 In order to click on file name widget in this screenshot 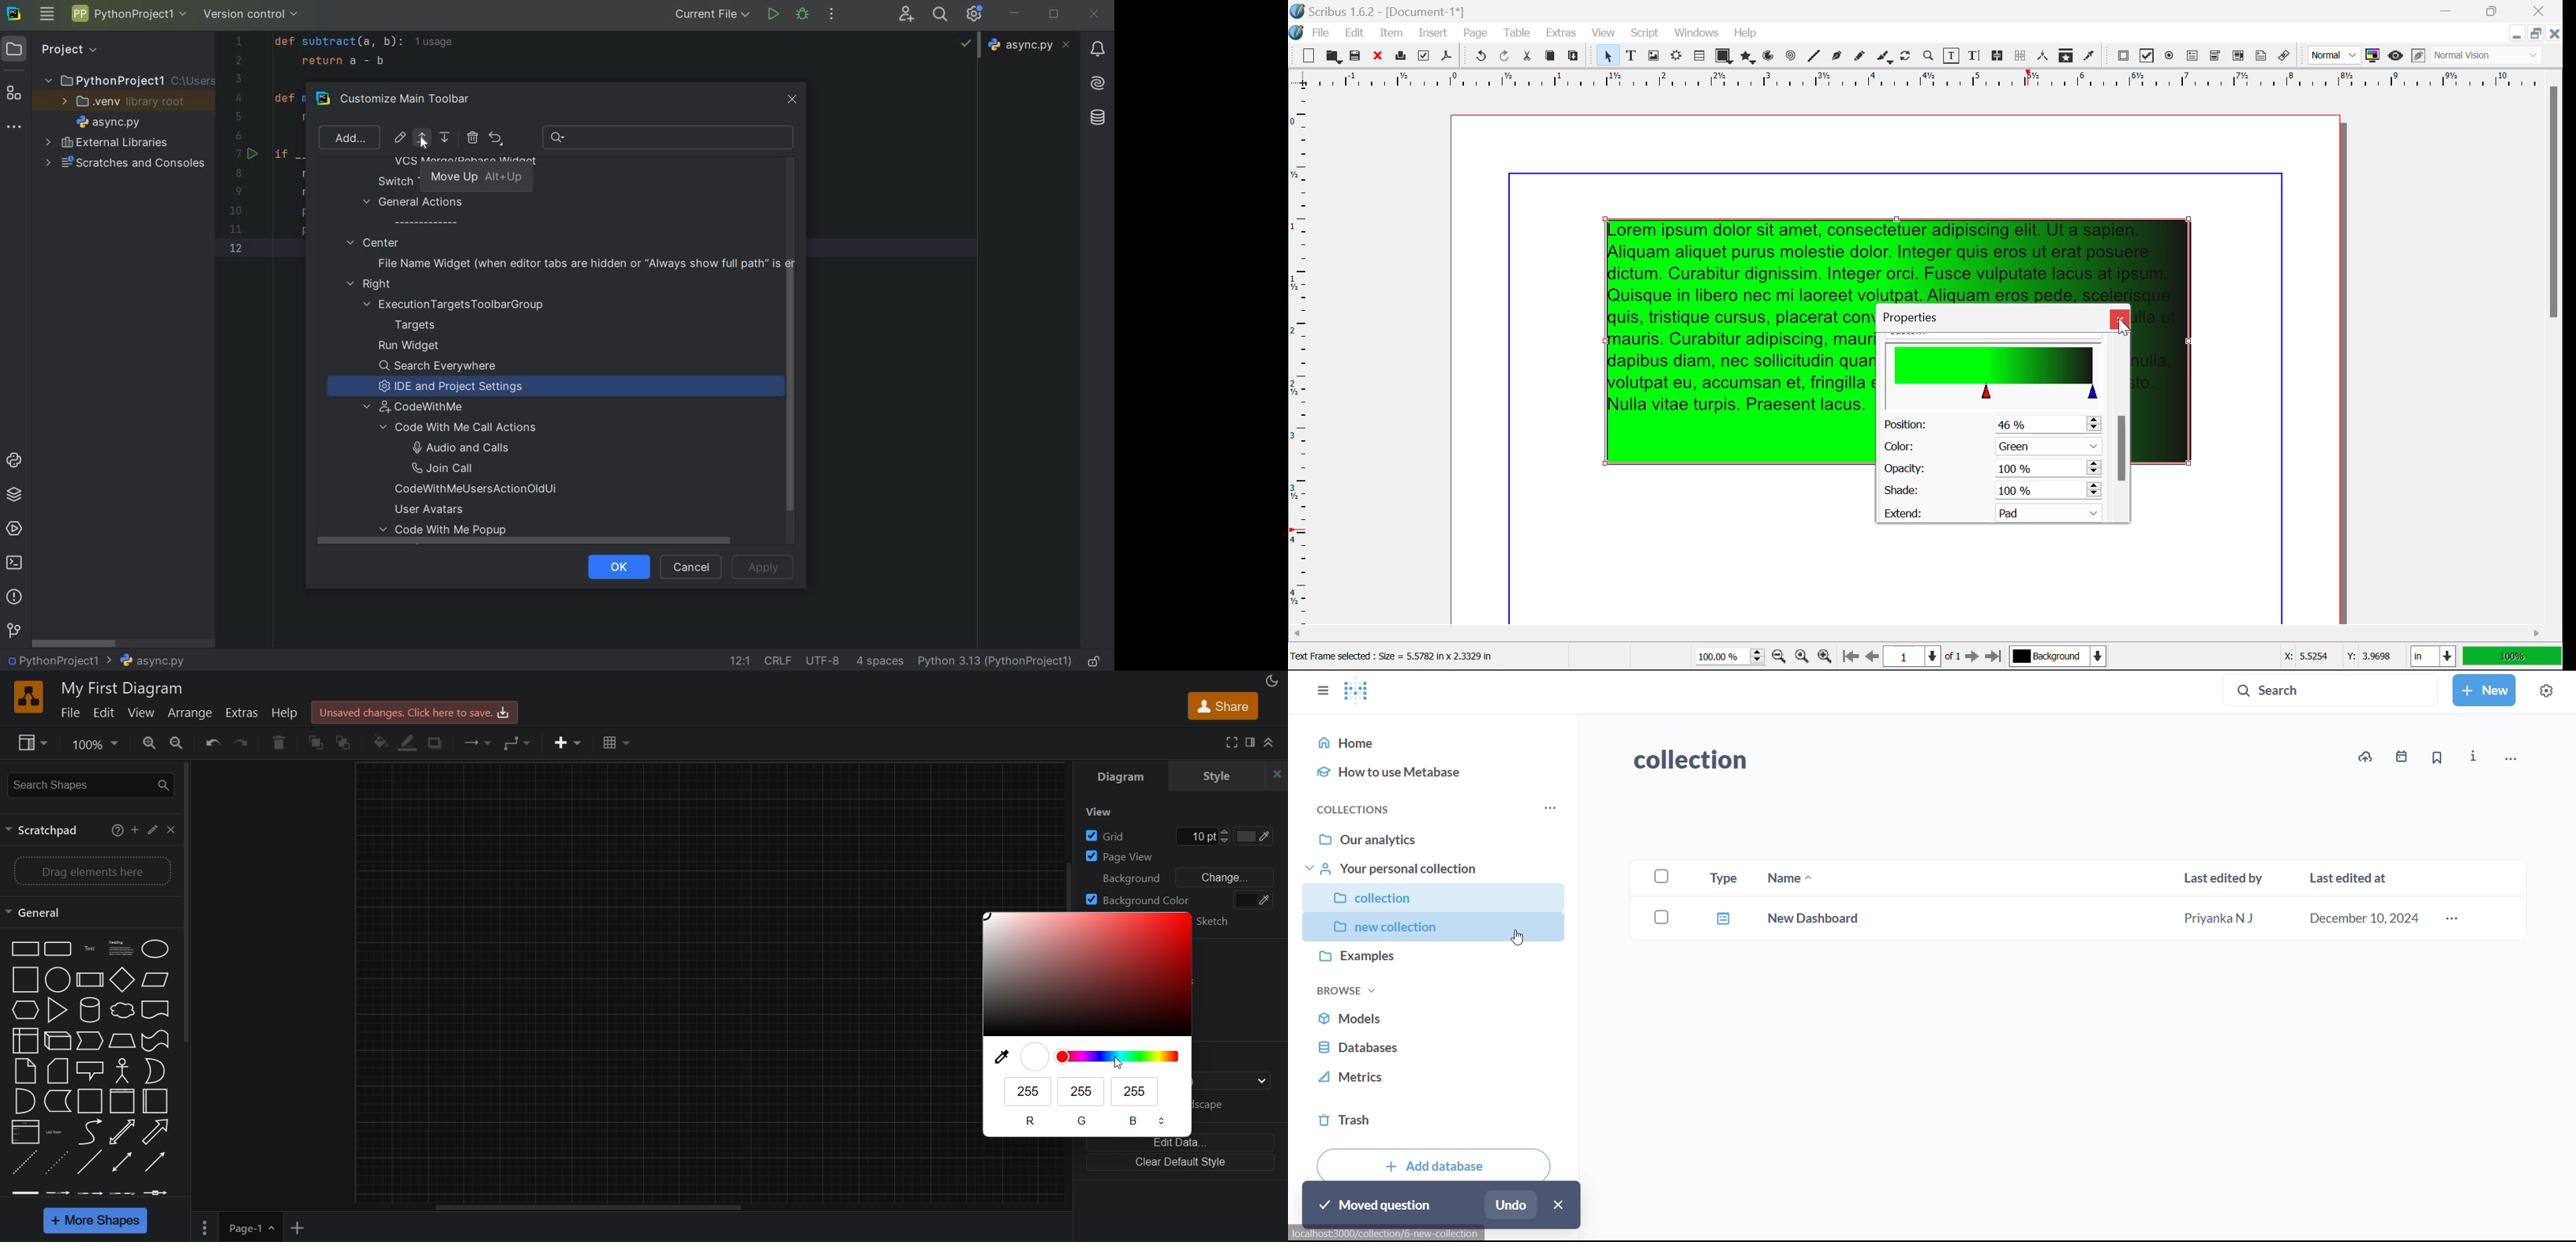, I will do `click(583, 263)`.